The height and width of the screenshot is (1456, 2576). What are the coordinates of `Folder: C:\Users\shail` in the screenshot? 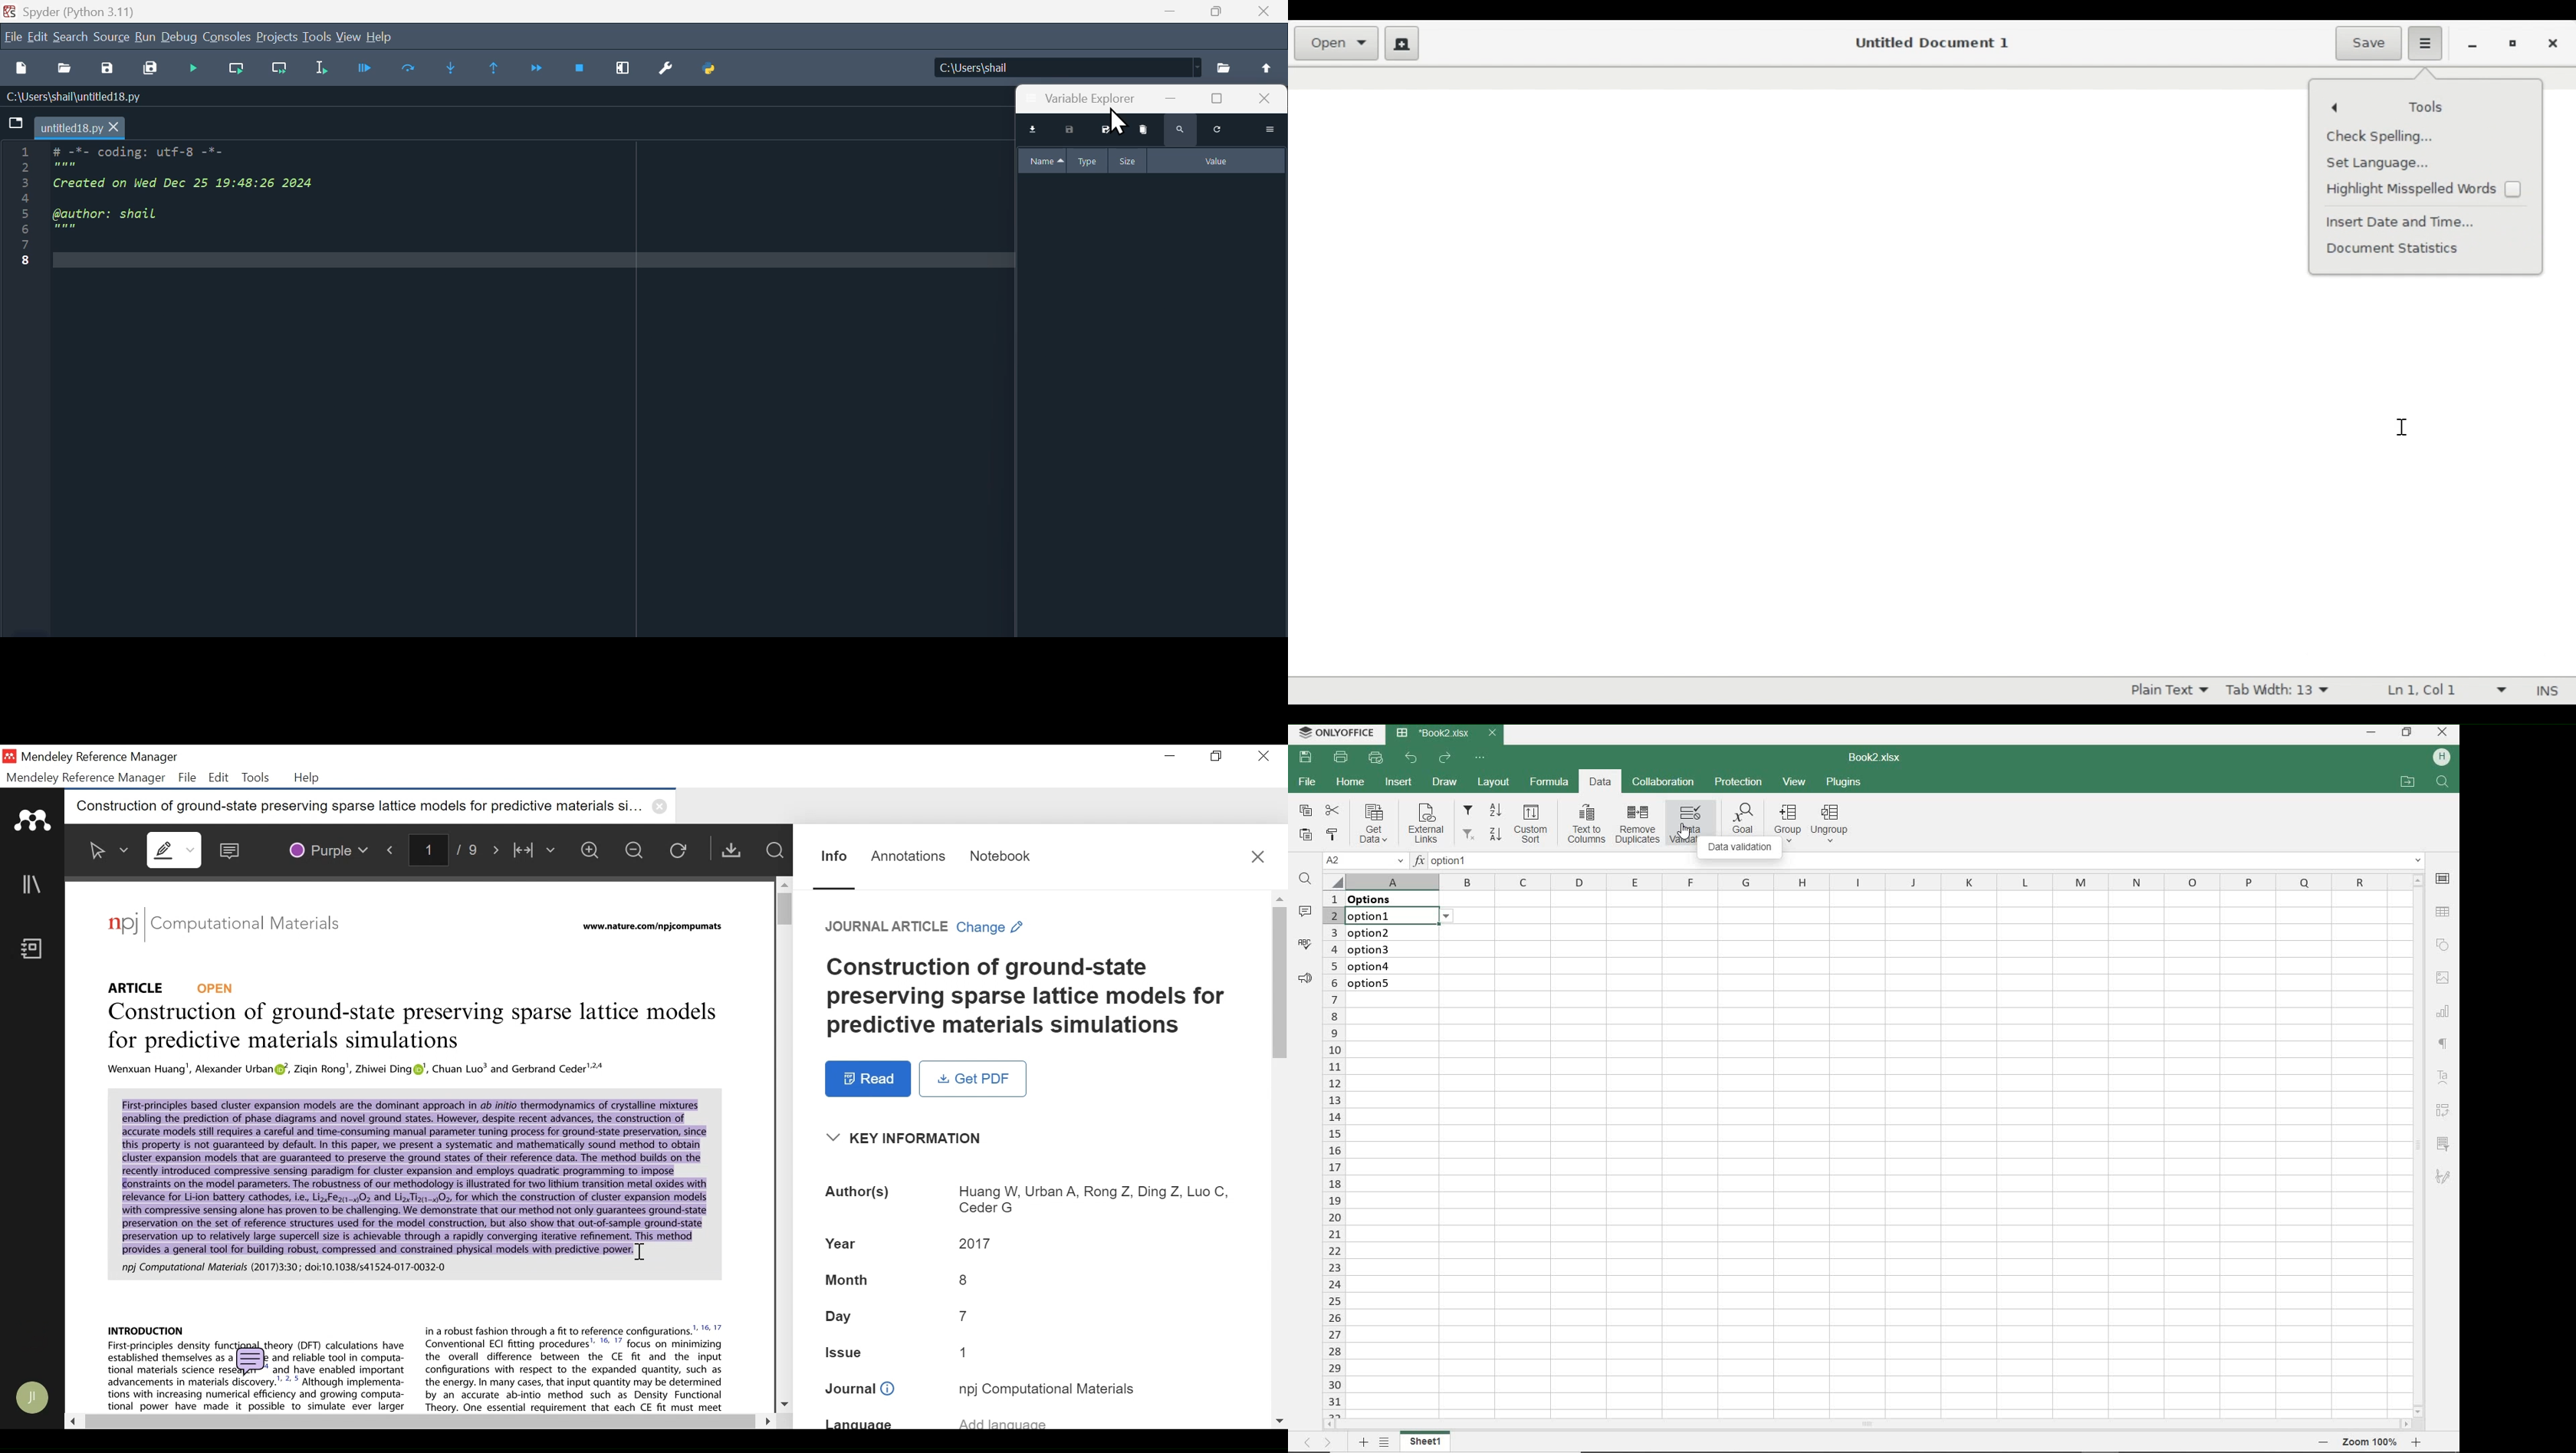 It's located at (1065, 66).